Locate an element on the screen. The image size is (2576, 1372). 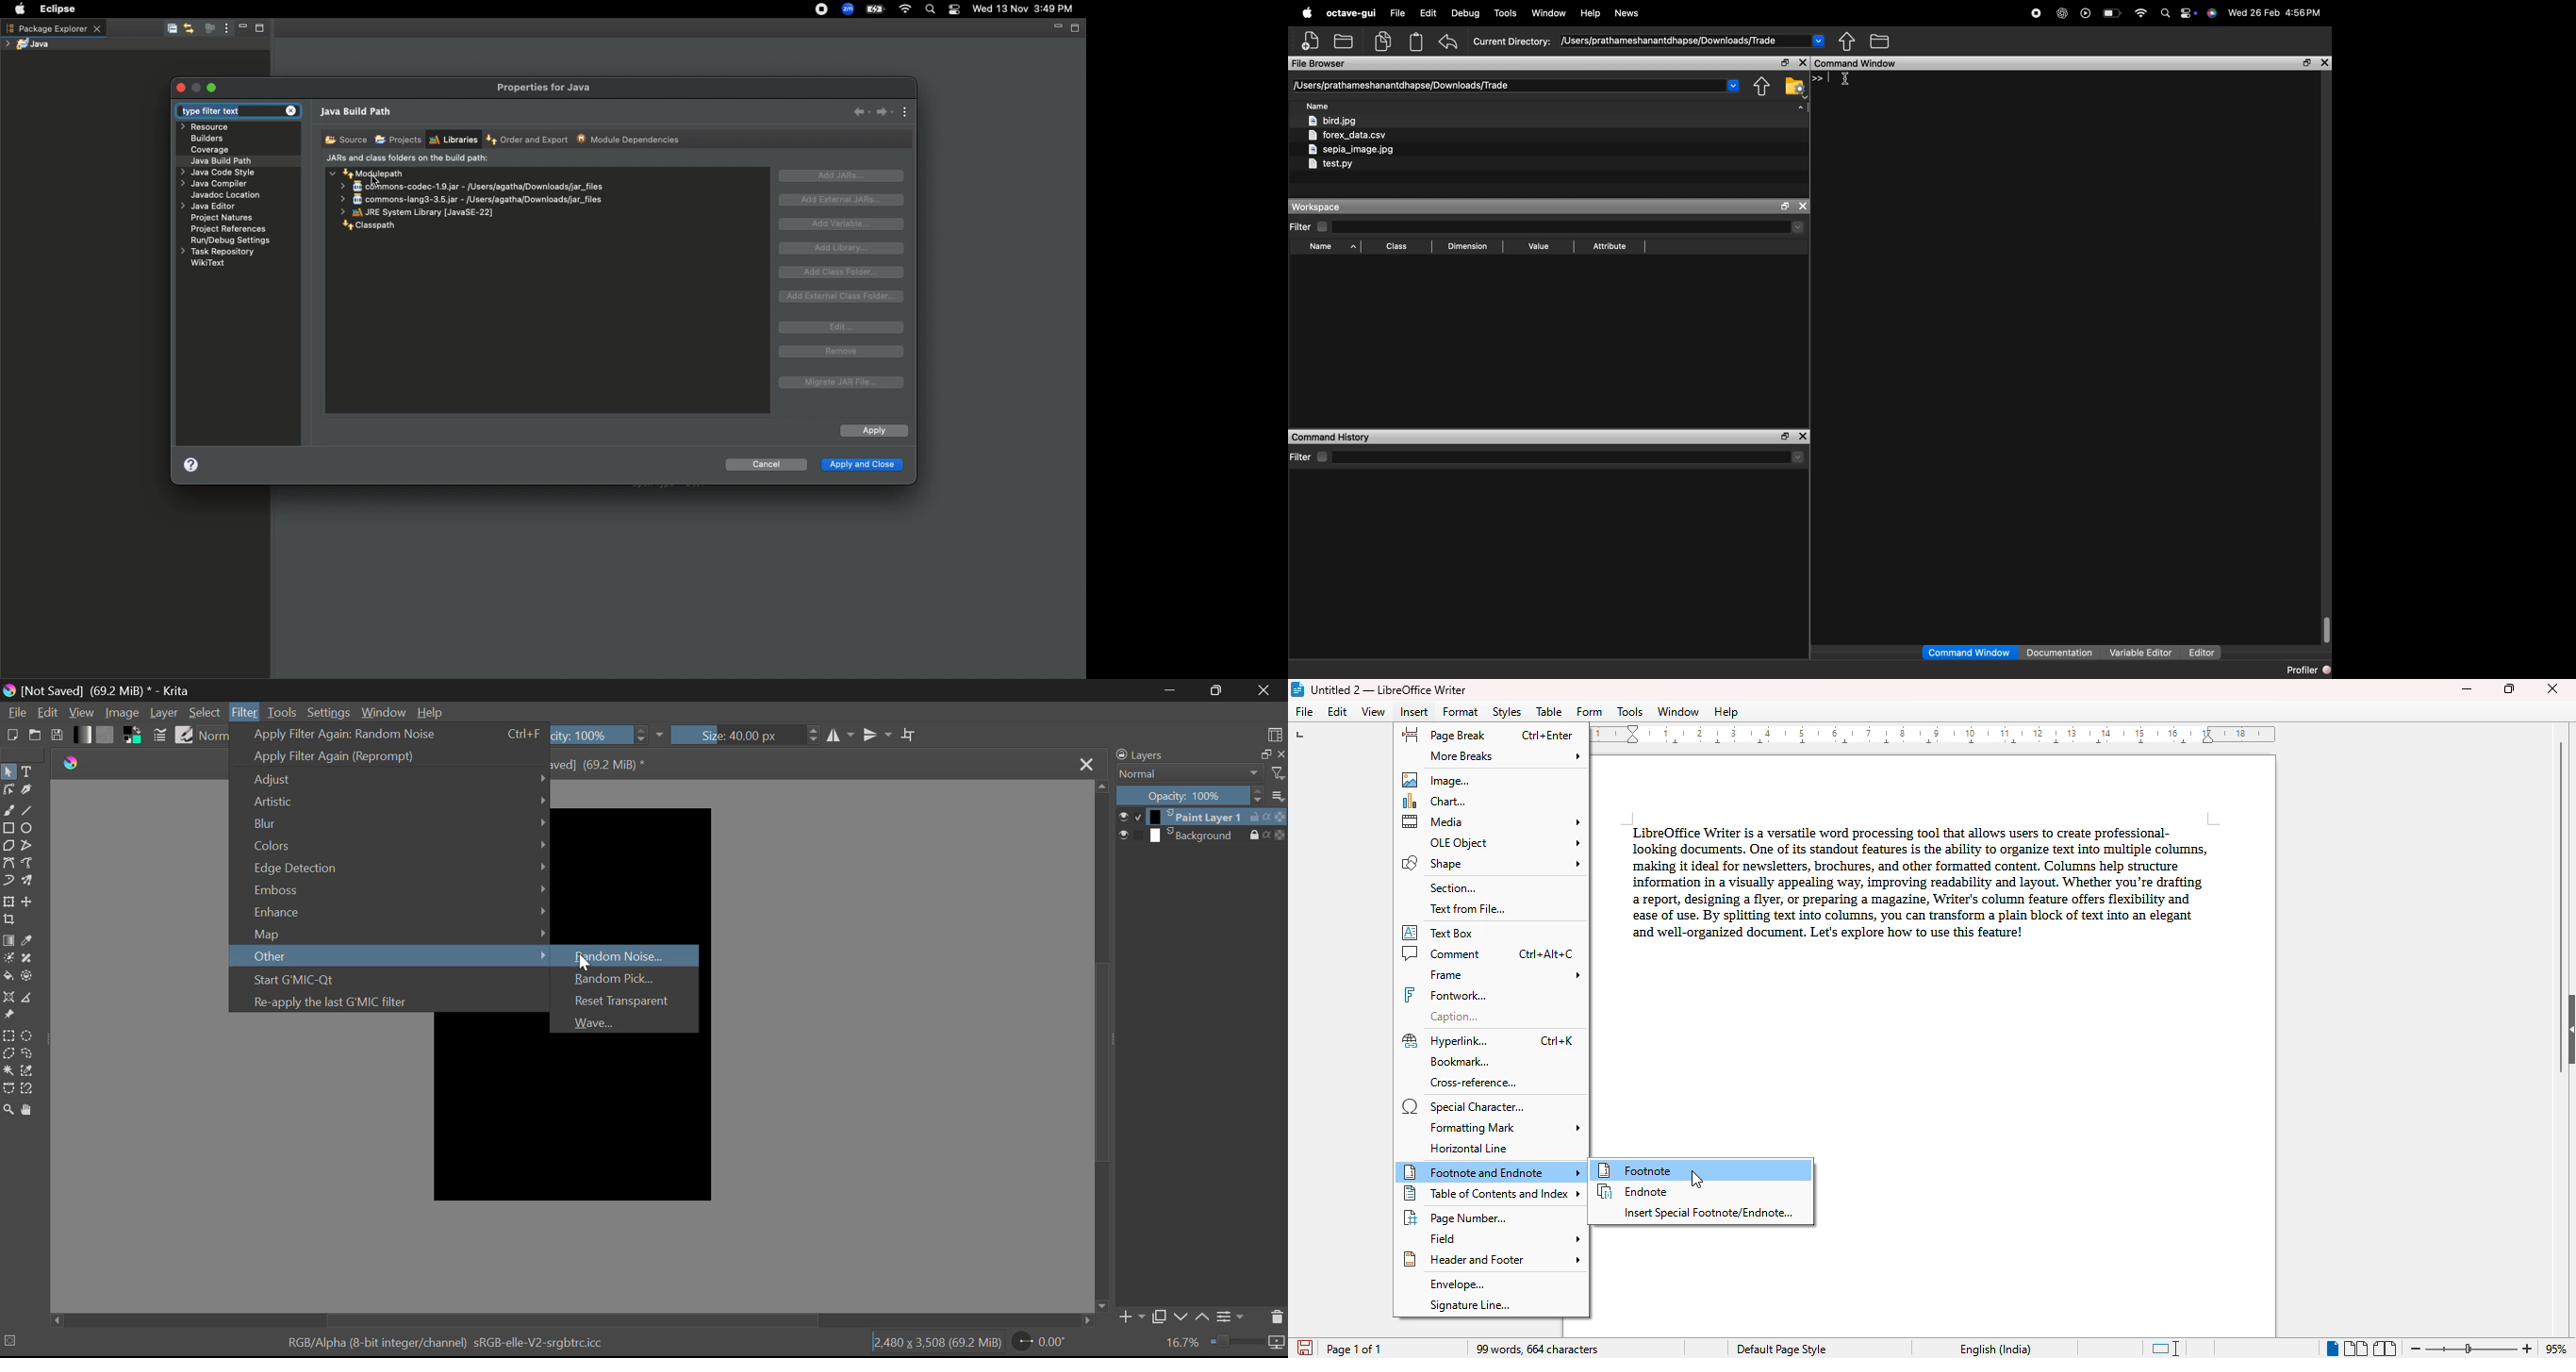
Search is located at coordinates (931, 11).